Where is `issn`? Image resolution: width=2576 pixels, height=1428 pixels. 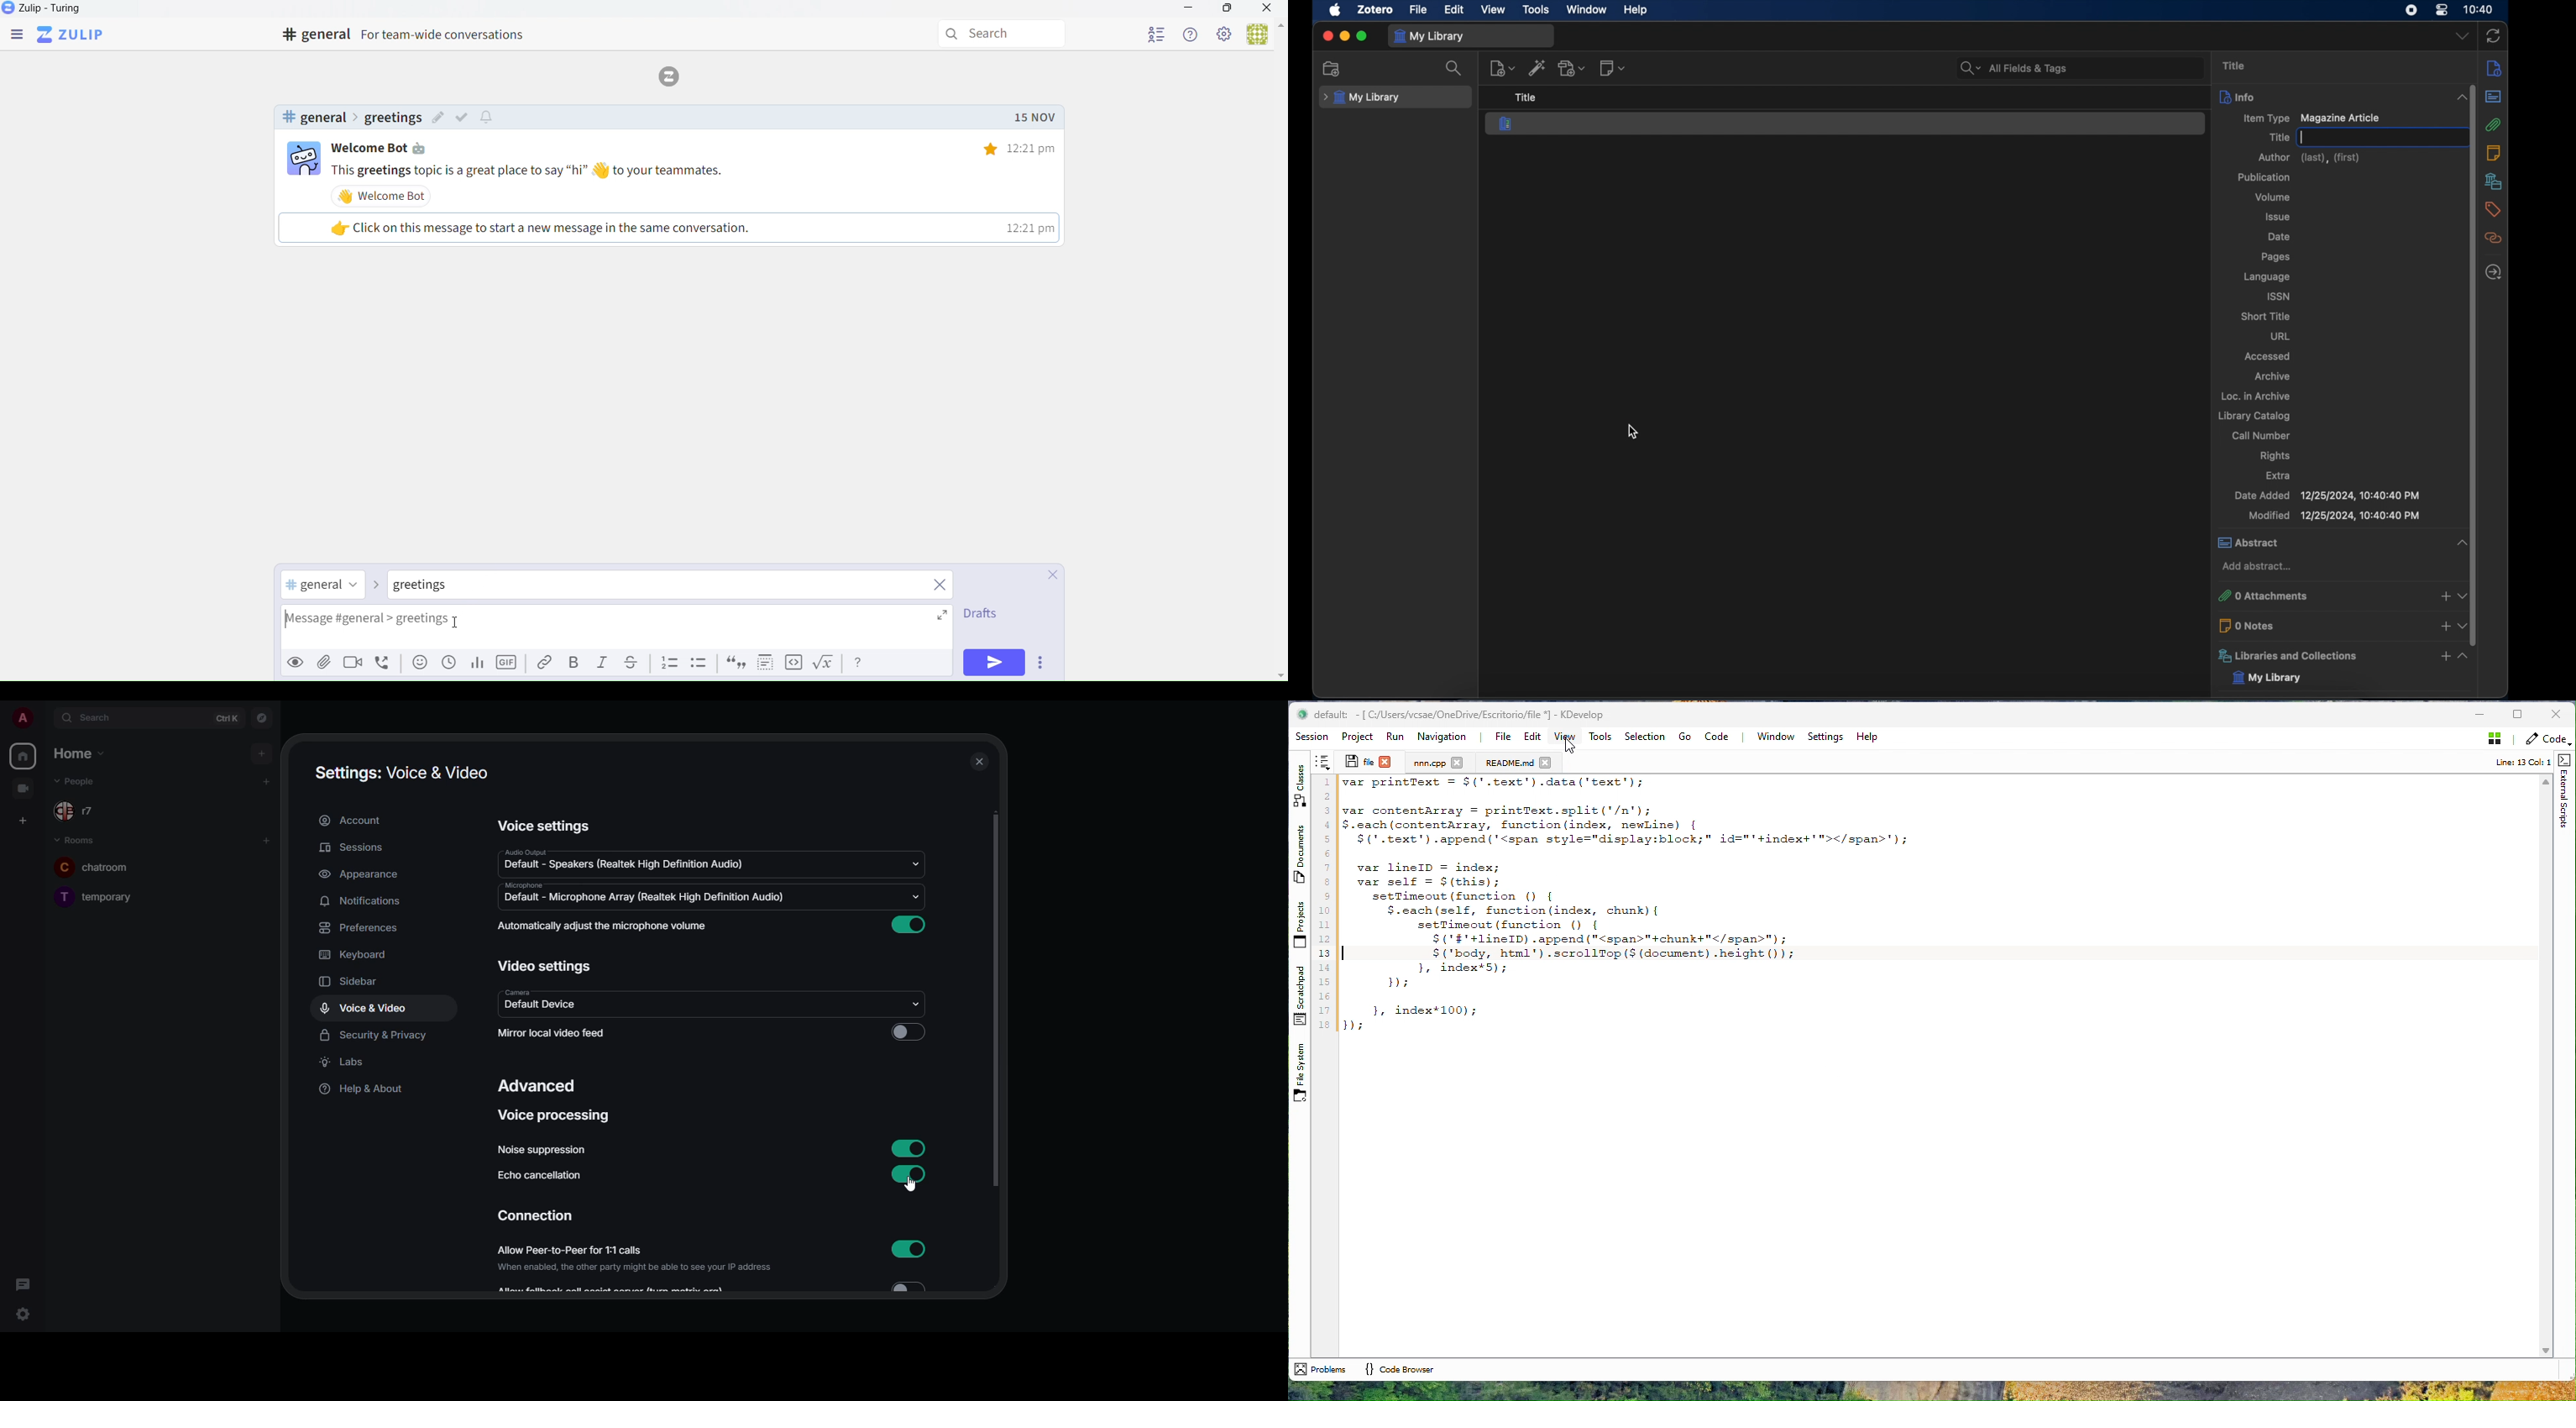 issn is located at coordinates (2279, 296).